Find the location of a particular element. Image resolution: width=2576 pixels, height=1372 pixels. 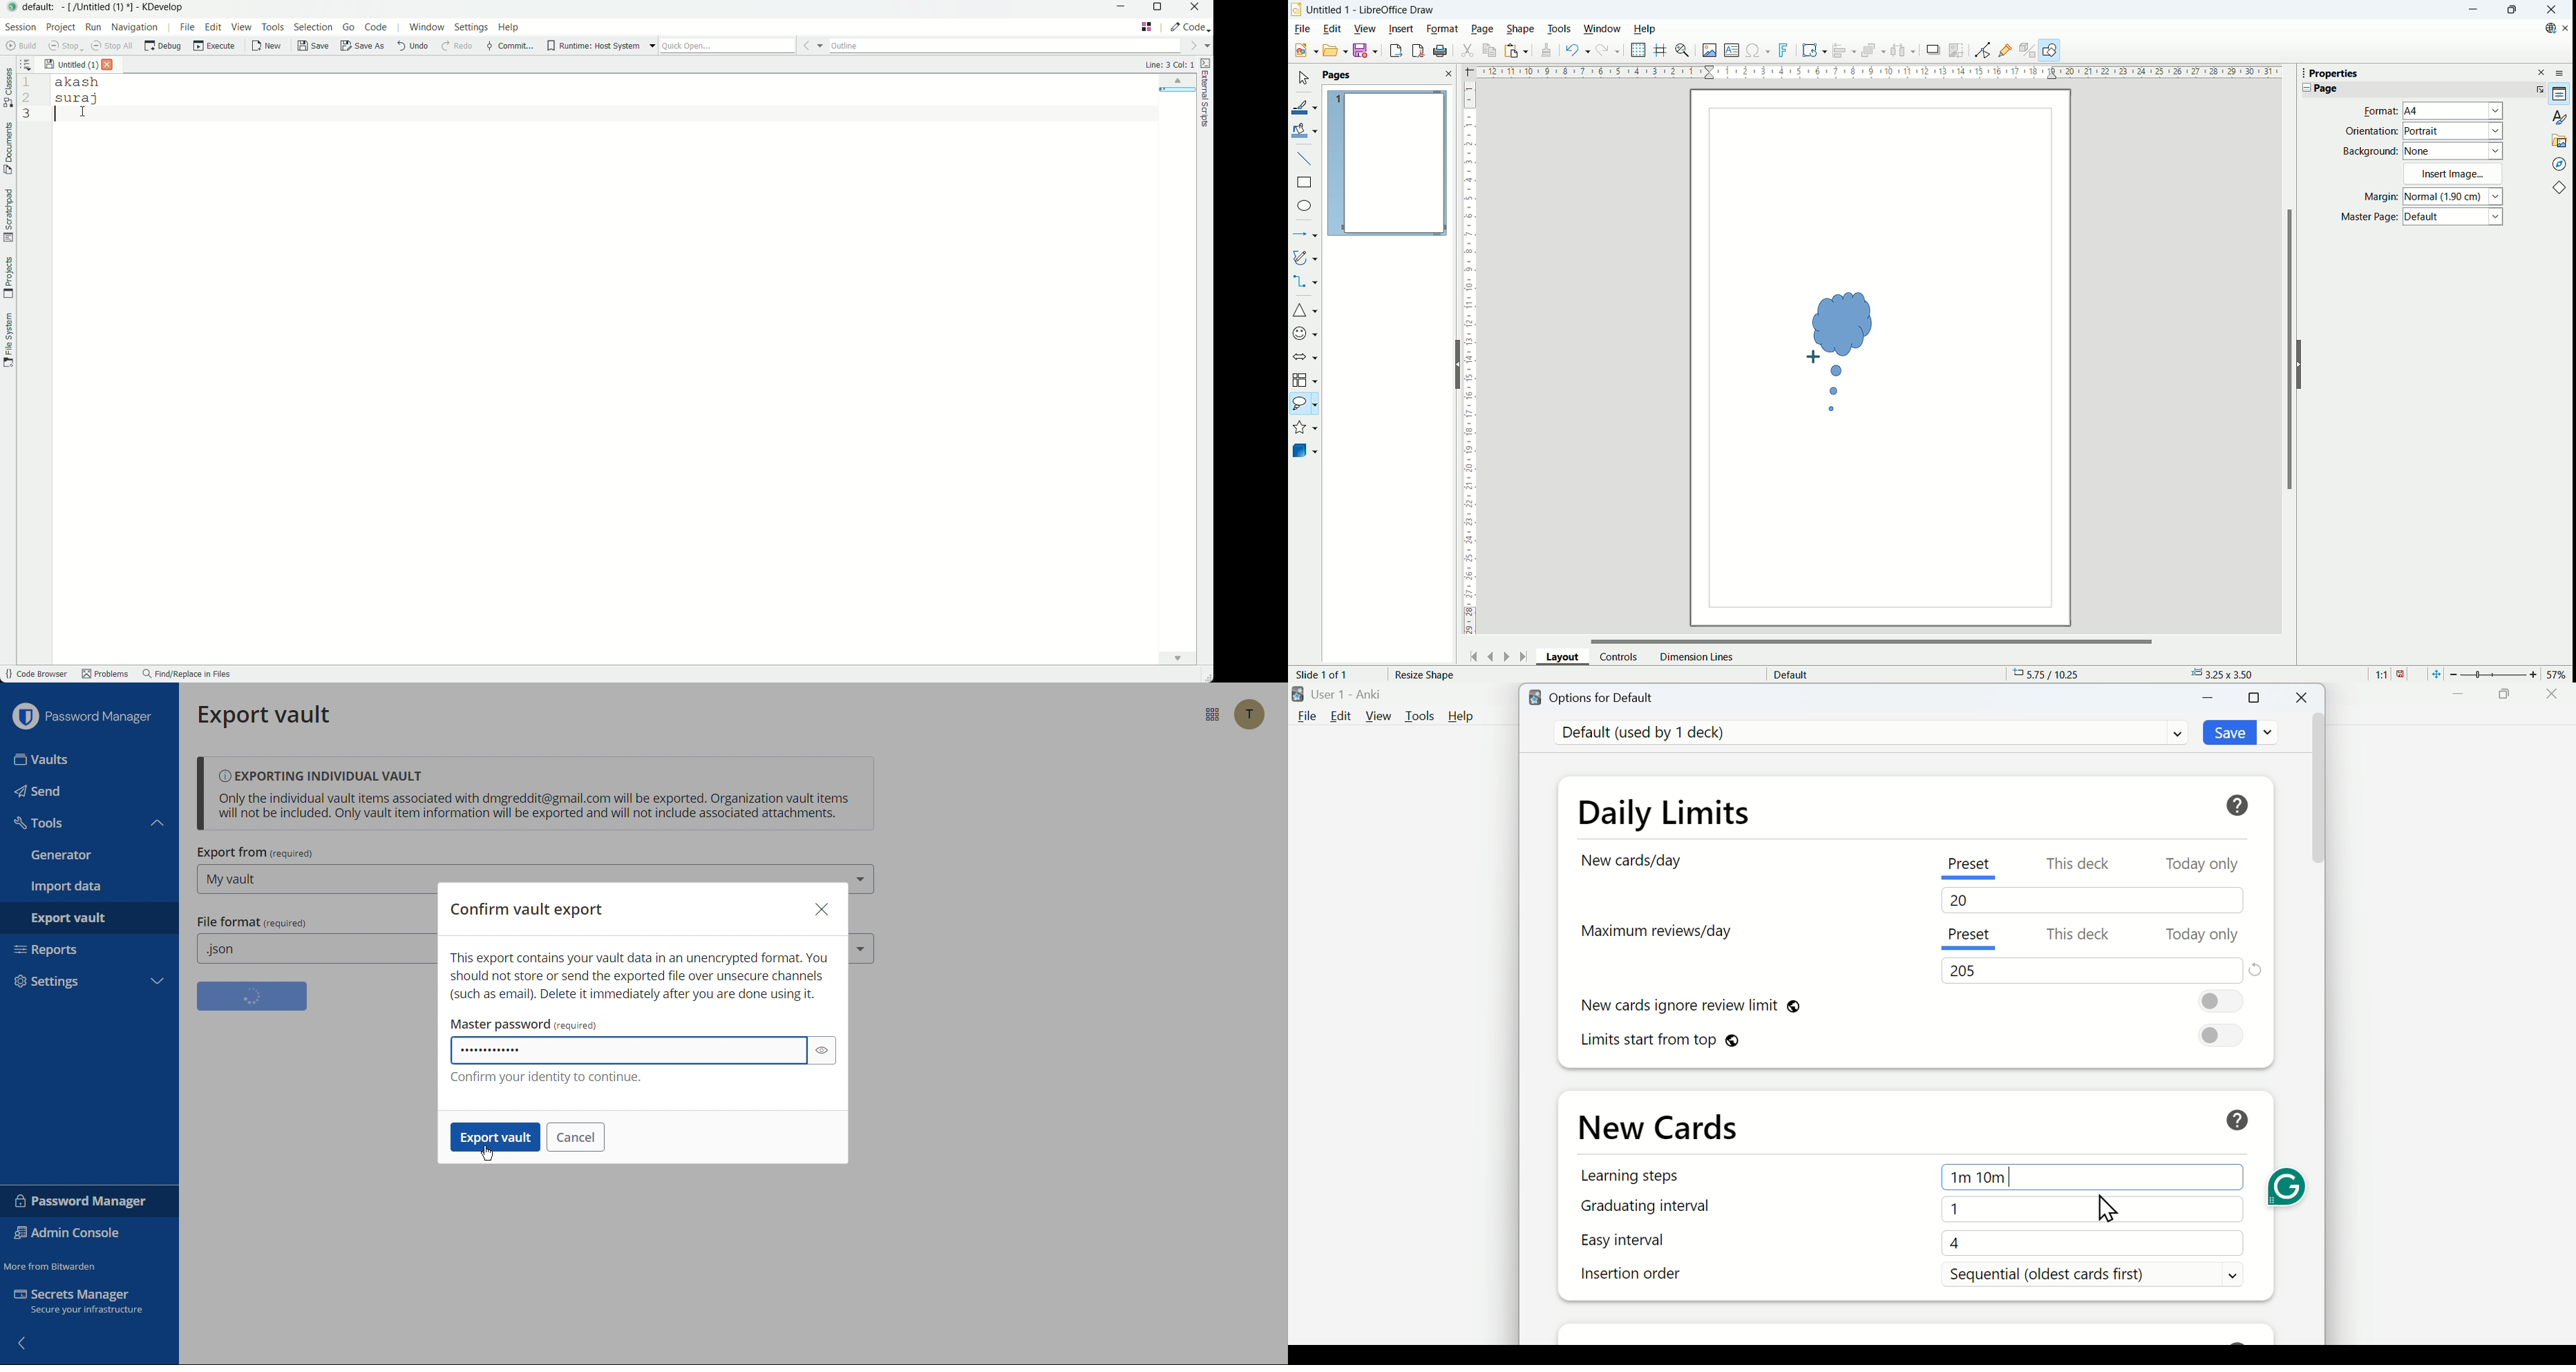

Properties is located at coordinates (2560, 94).